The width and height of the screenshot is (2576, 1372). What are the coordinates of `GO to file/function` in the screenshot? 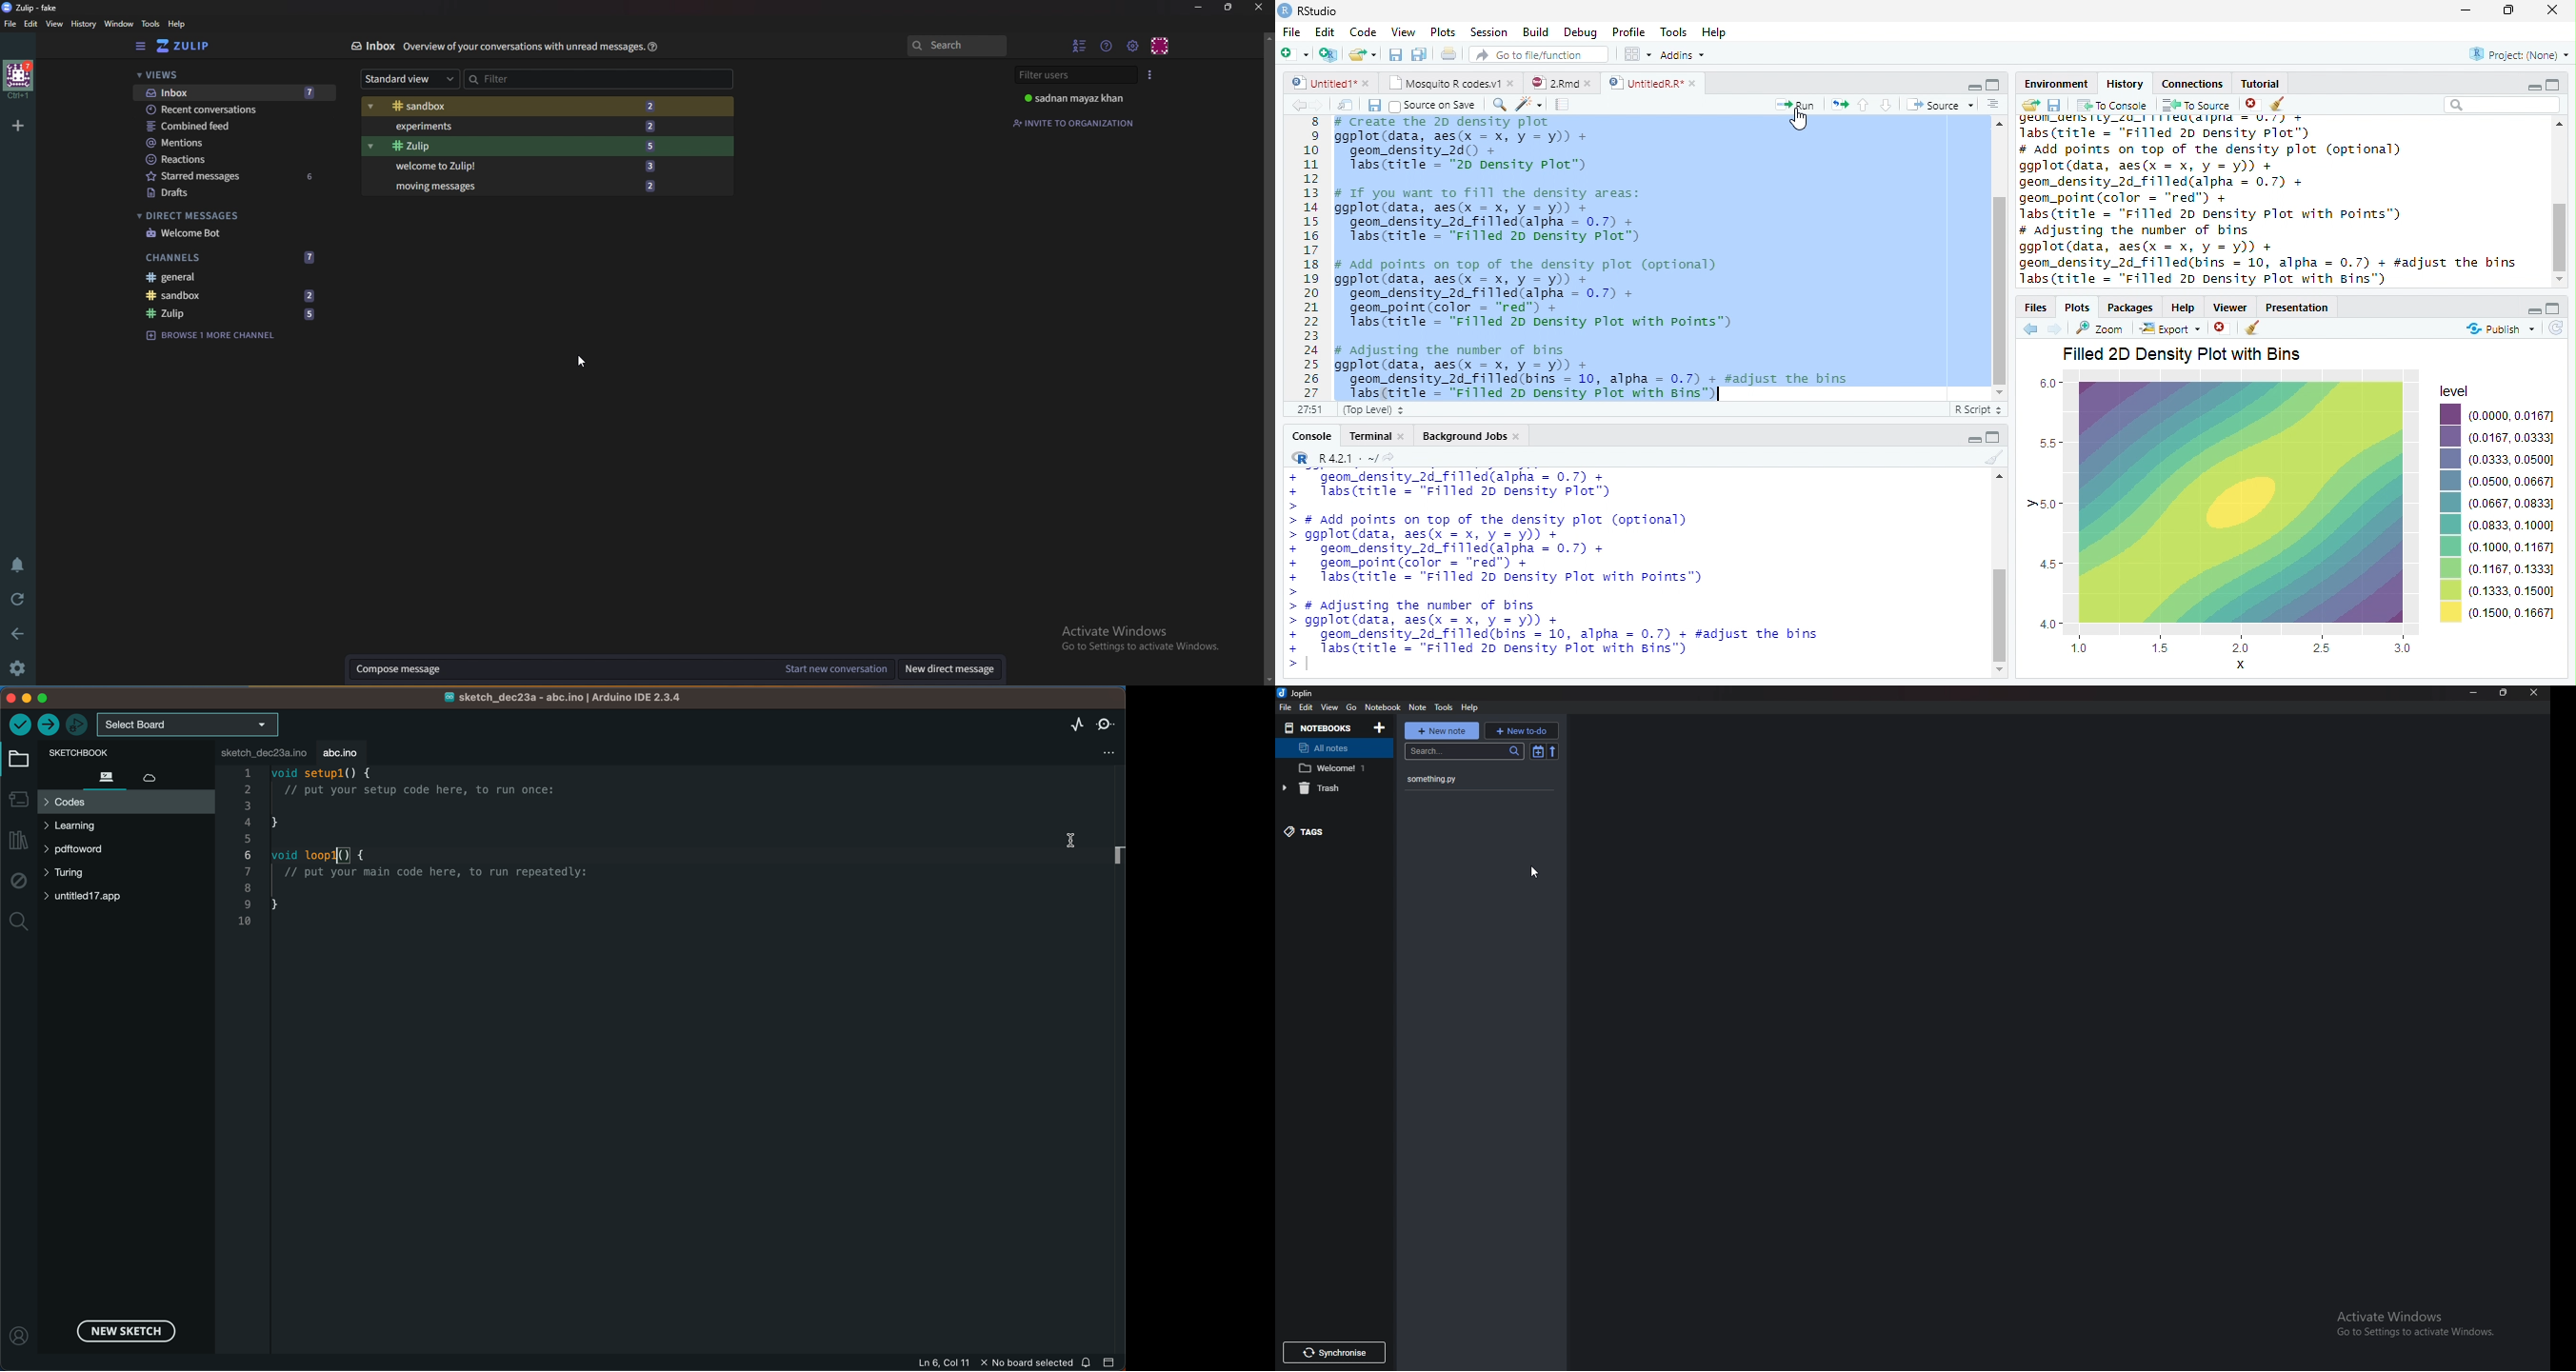 It's located at (1535, 54).